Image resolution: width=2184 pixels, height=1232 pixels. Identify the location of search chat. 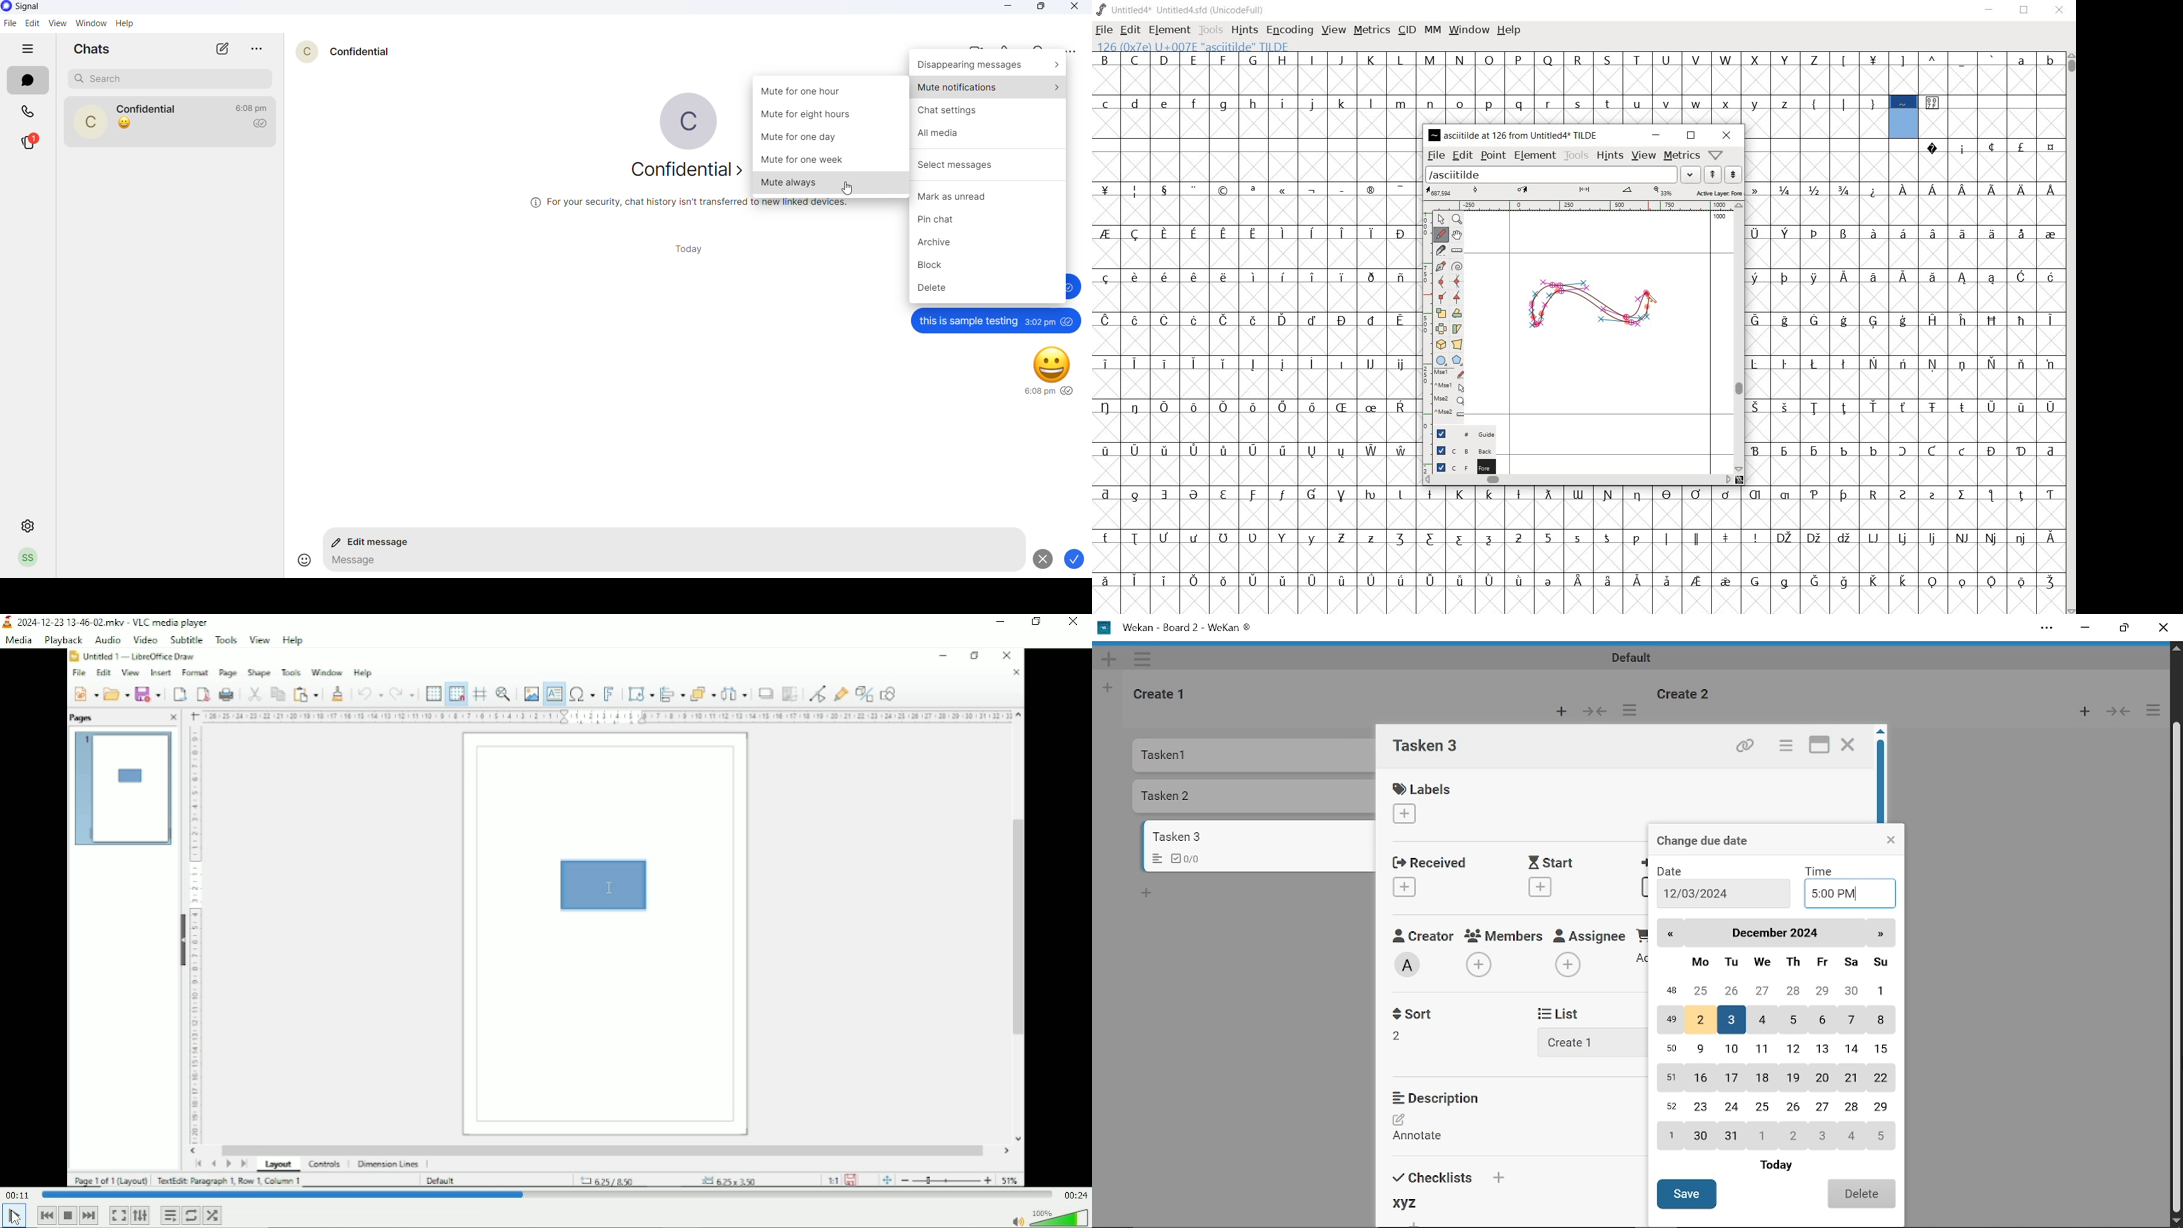
(170, 78).